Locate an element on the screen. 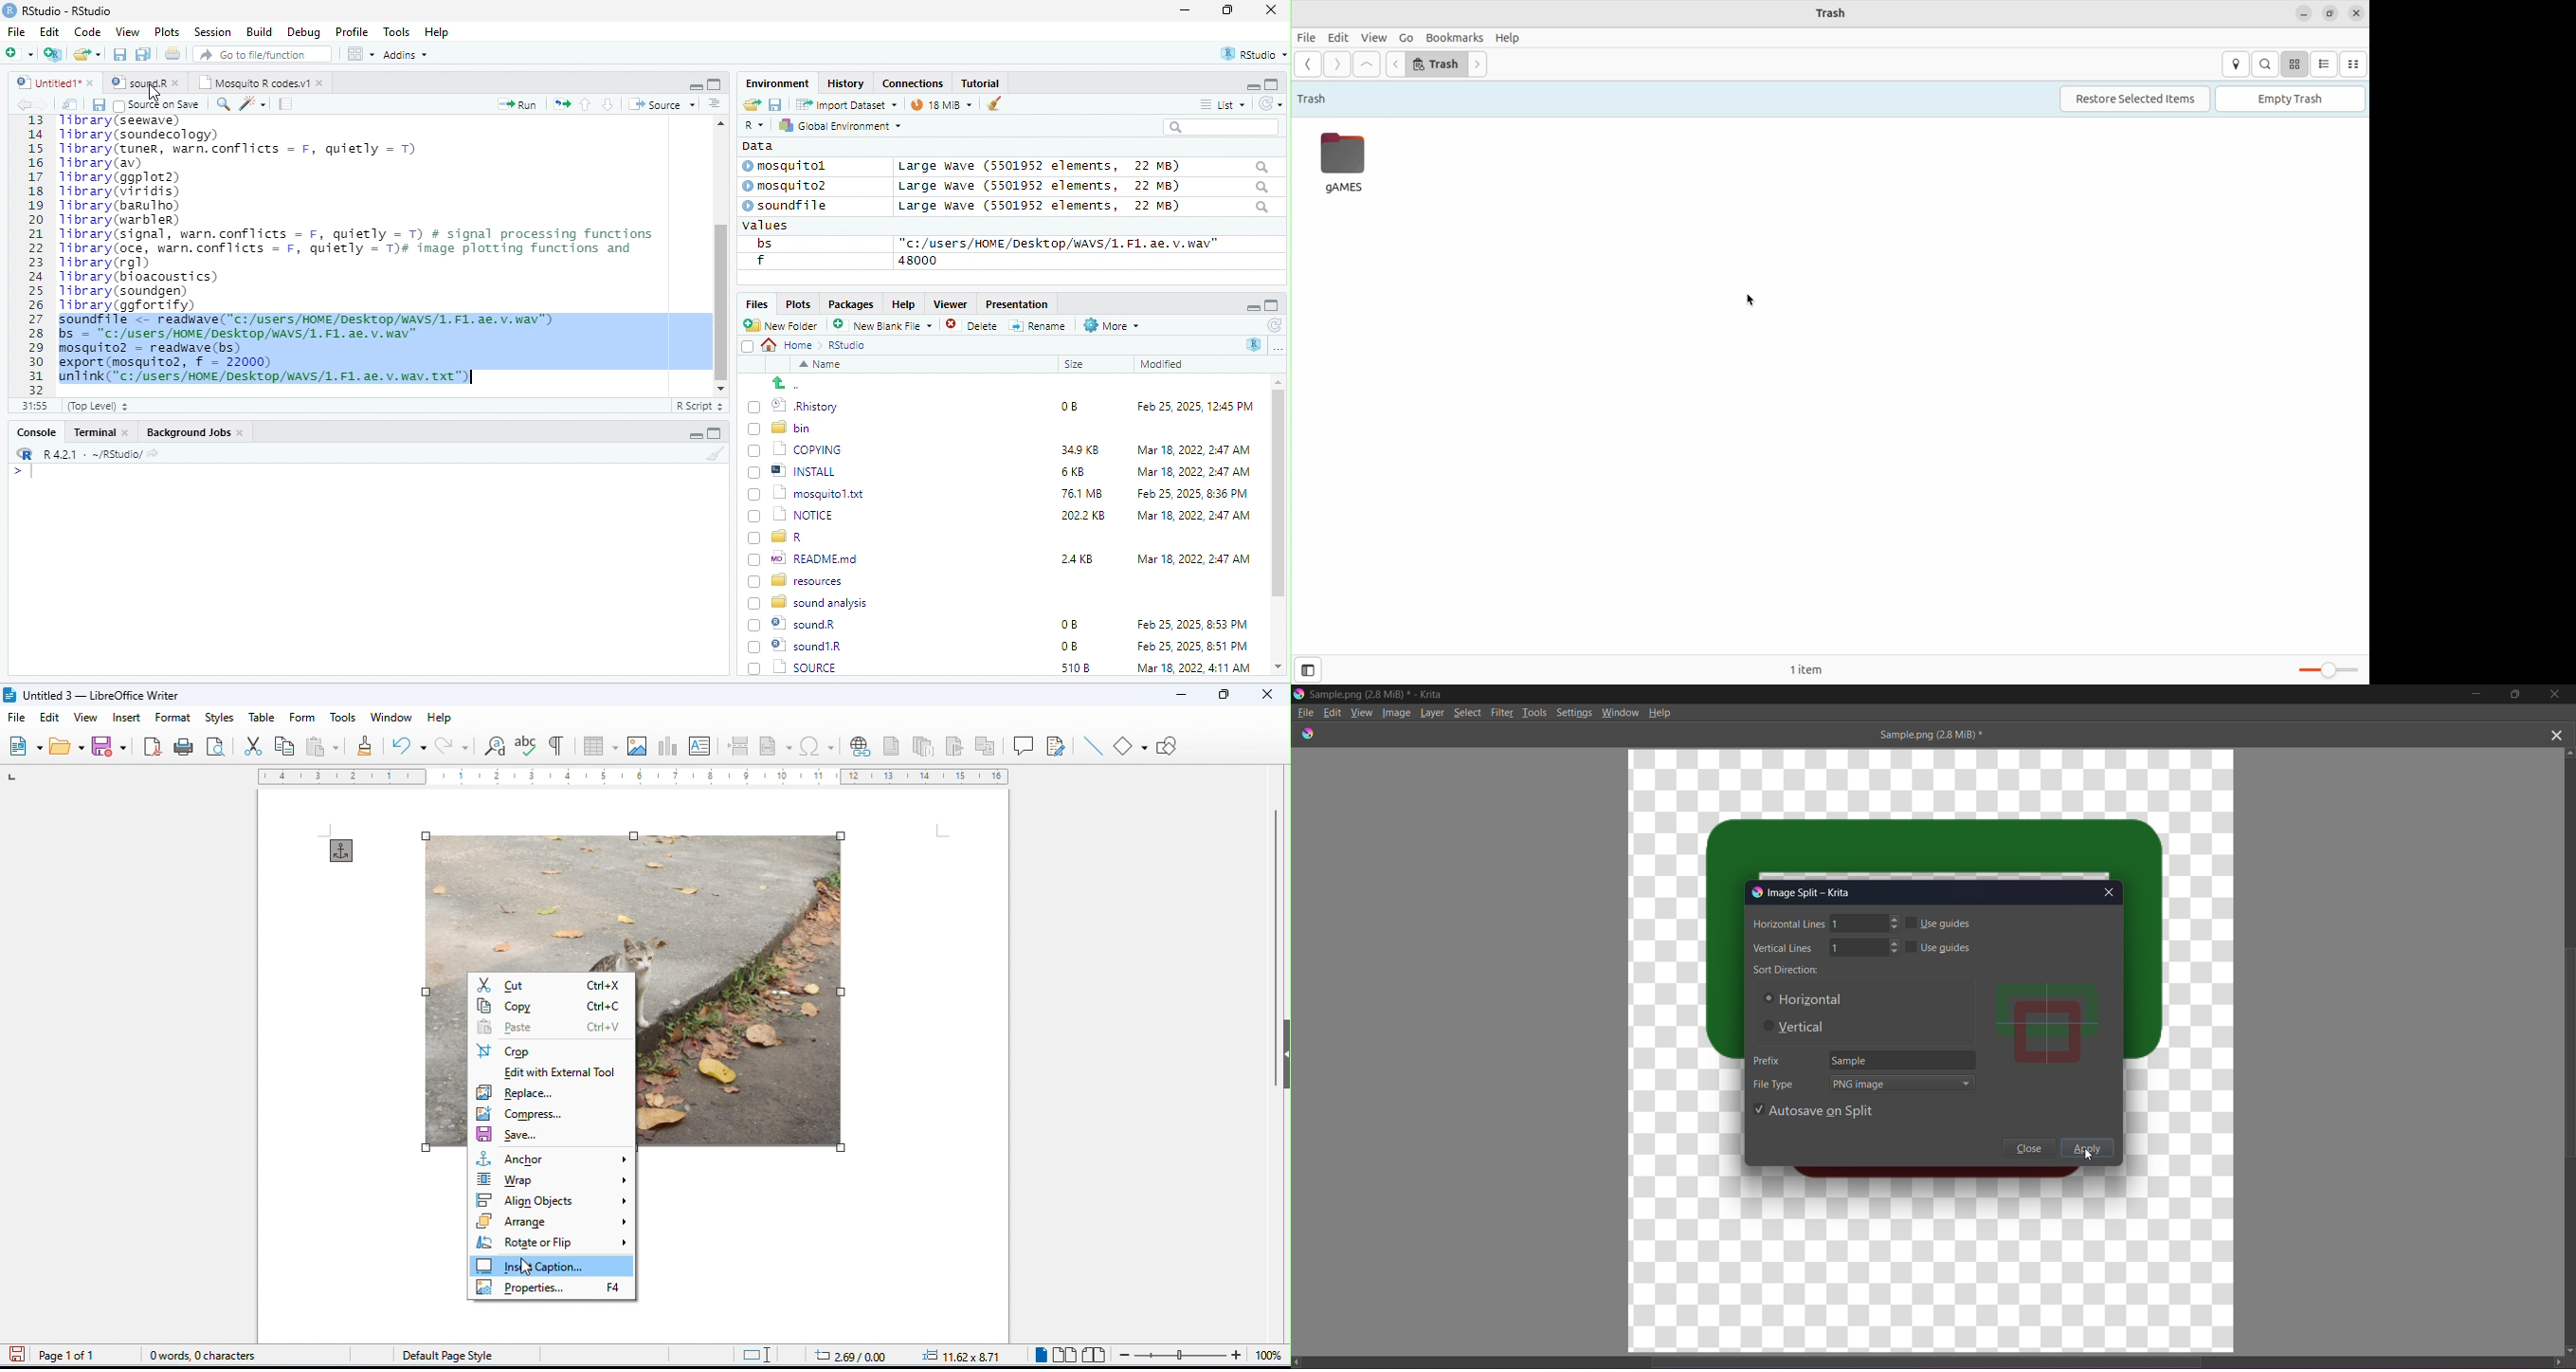  window is located at coordinates (391, 718).